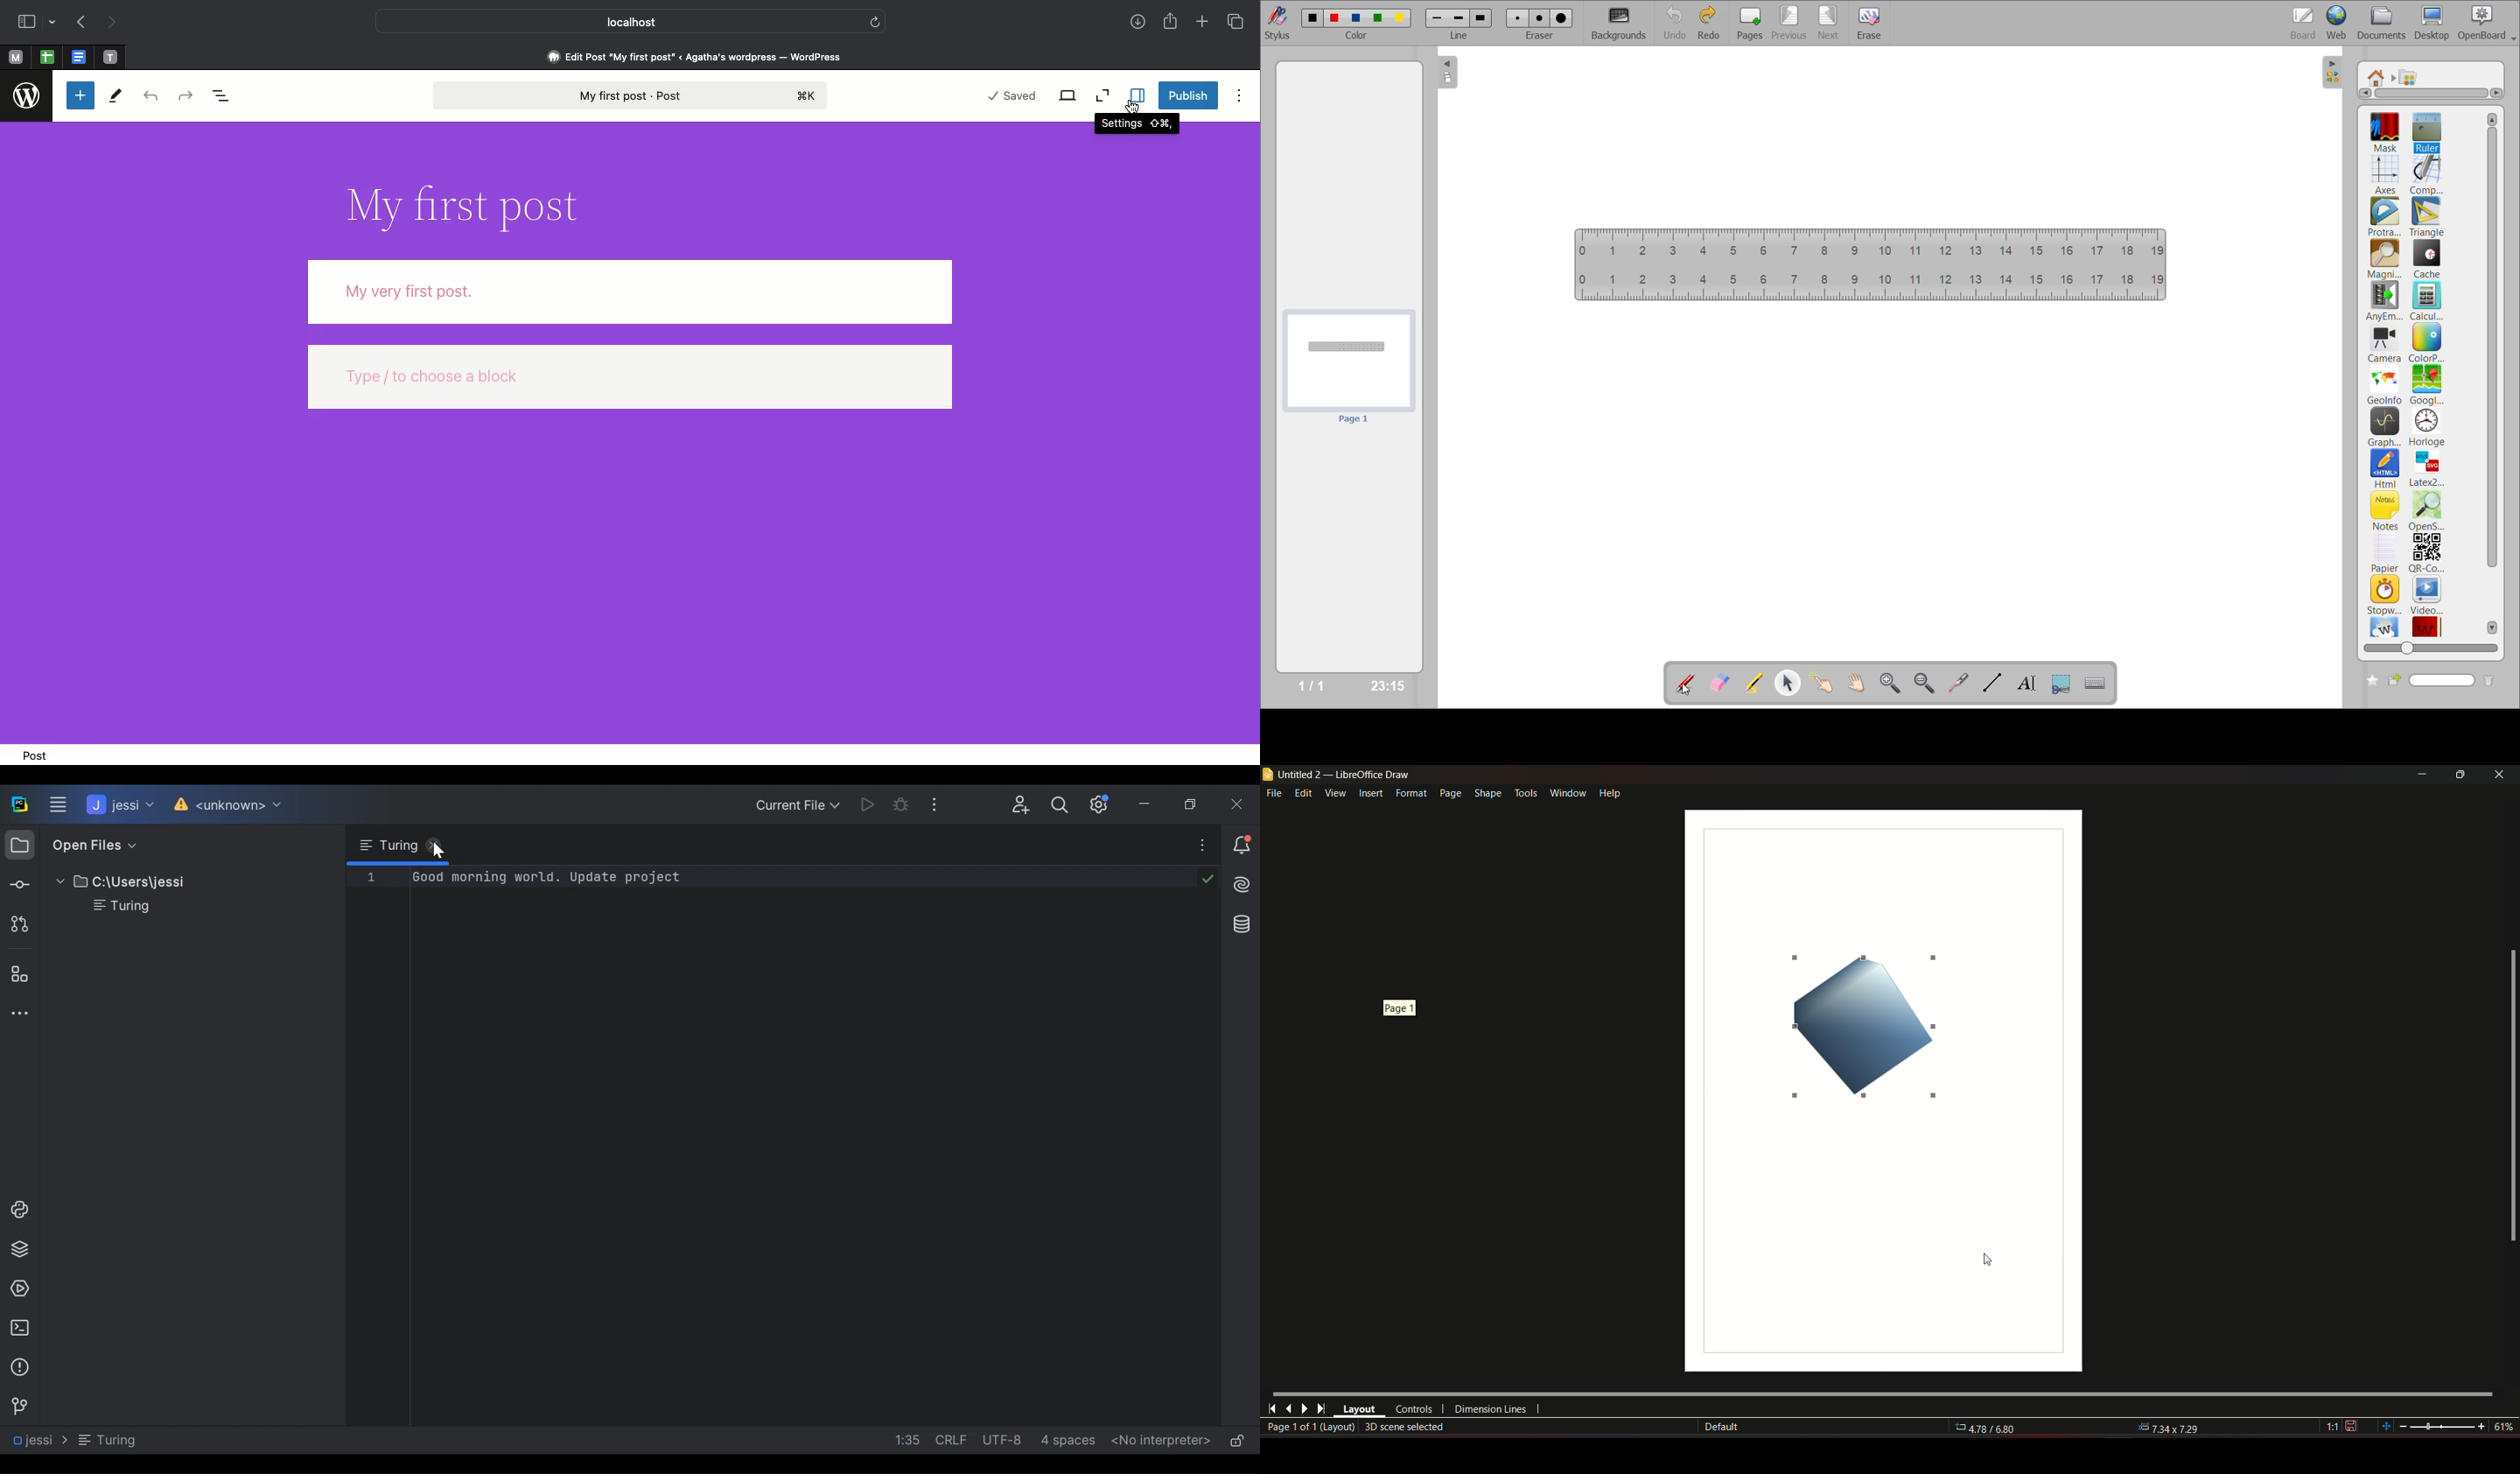 Image resolution: width=2520 pixels, height=1484 pixels. Describe the element at coordinates (1138, 22) in the screenshot. I see `Downloads` at that location.